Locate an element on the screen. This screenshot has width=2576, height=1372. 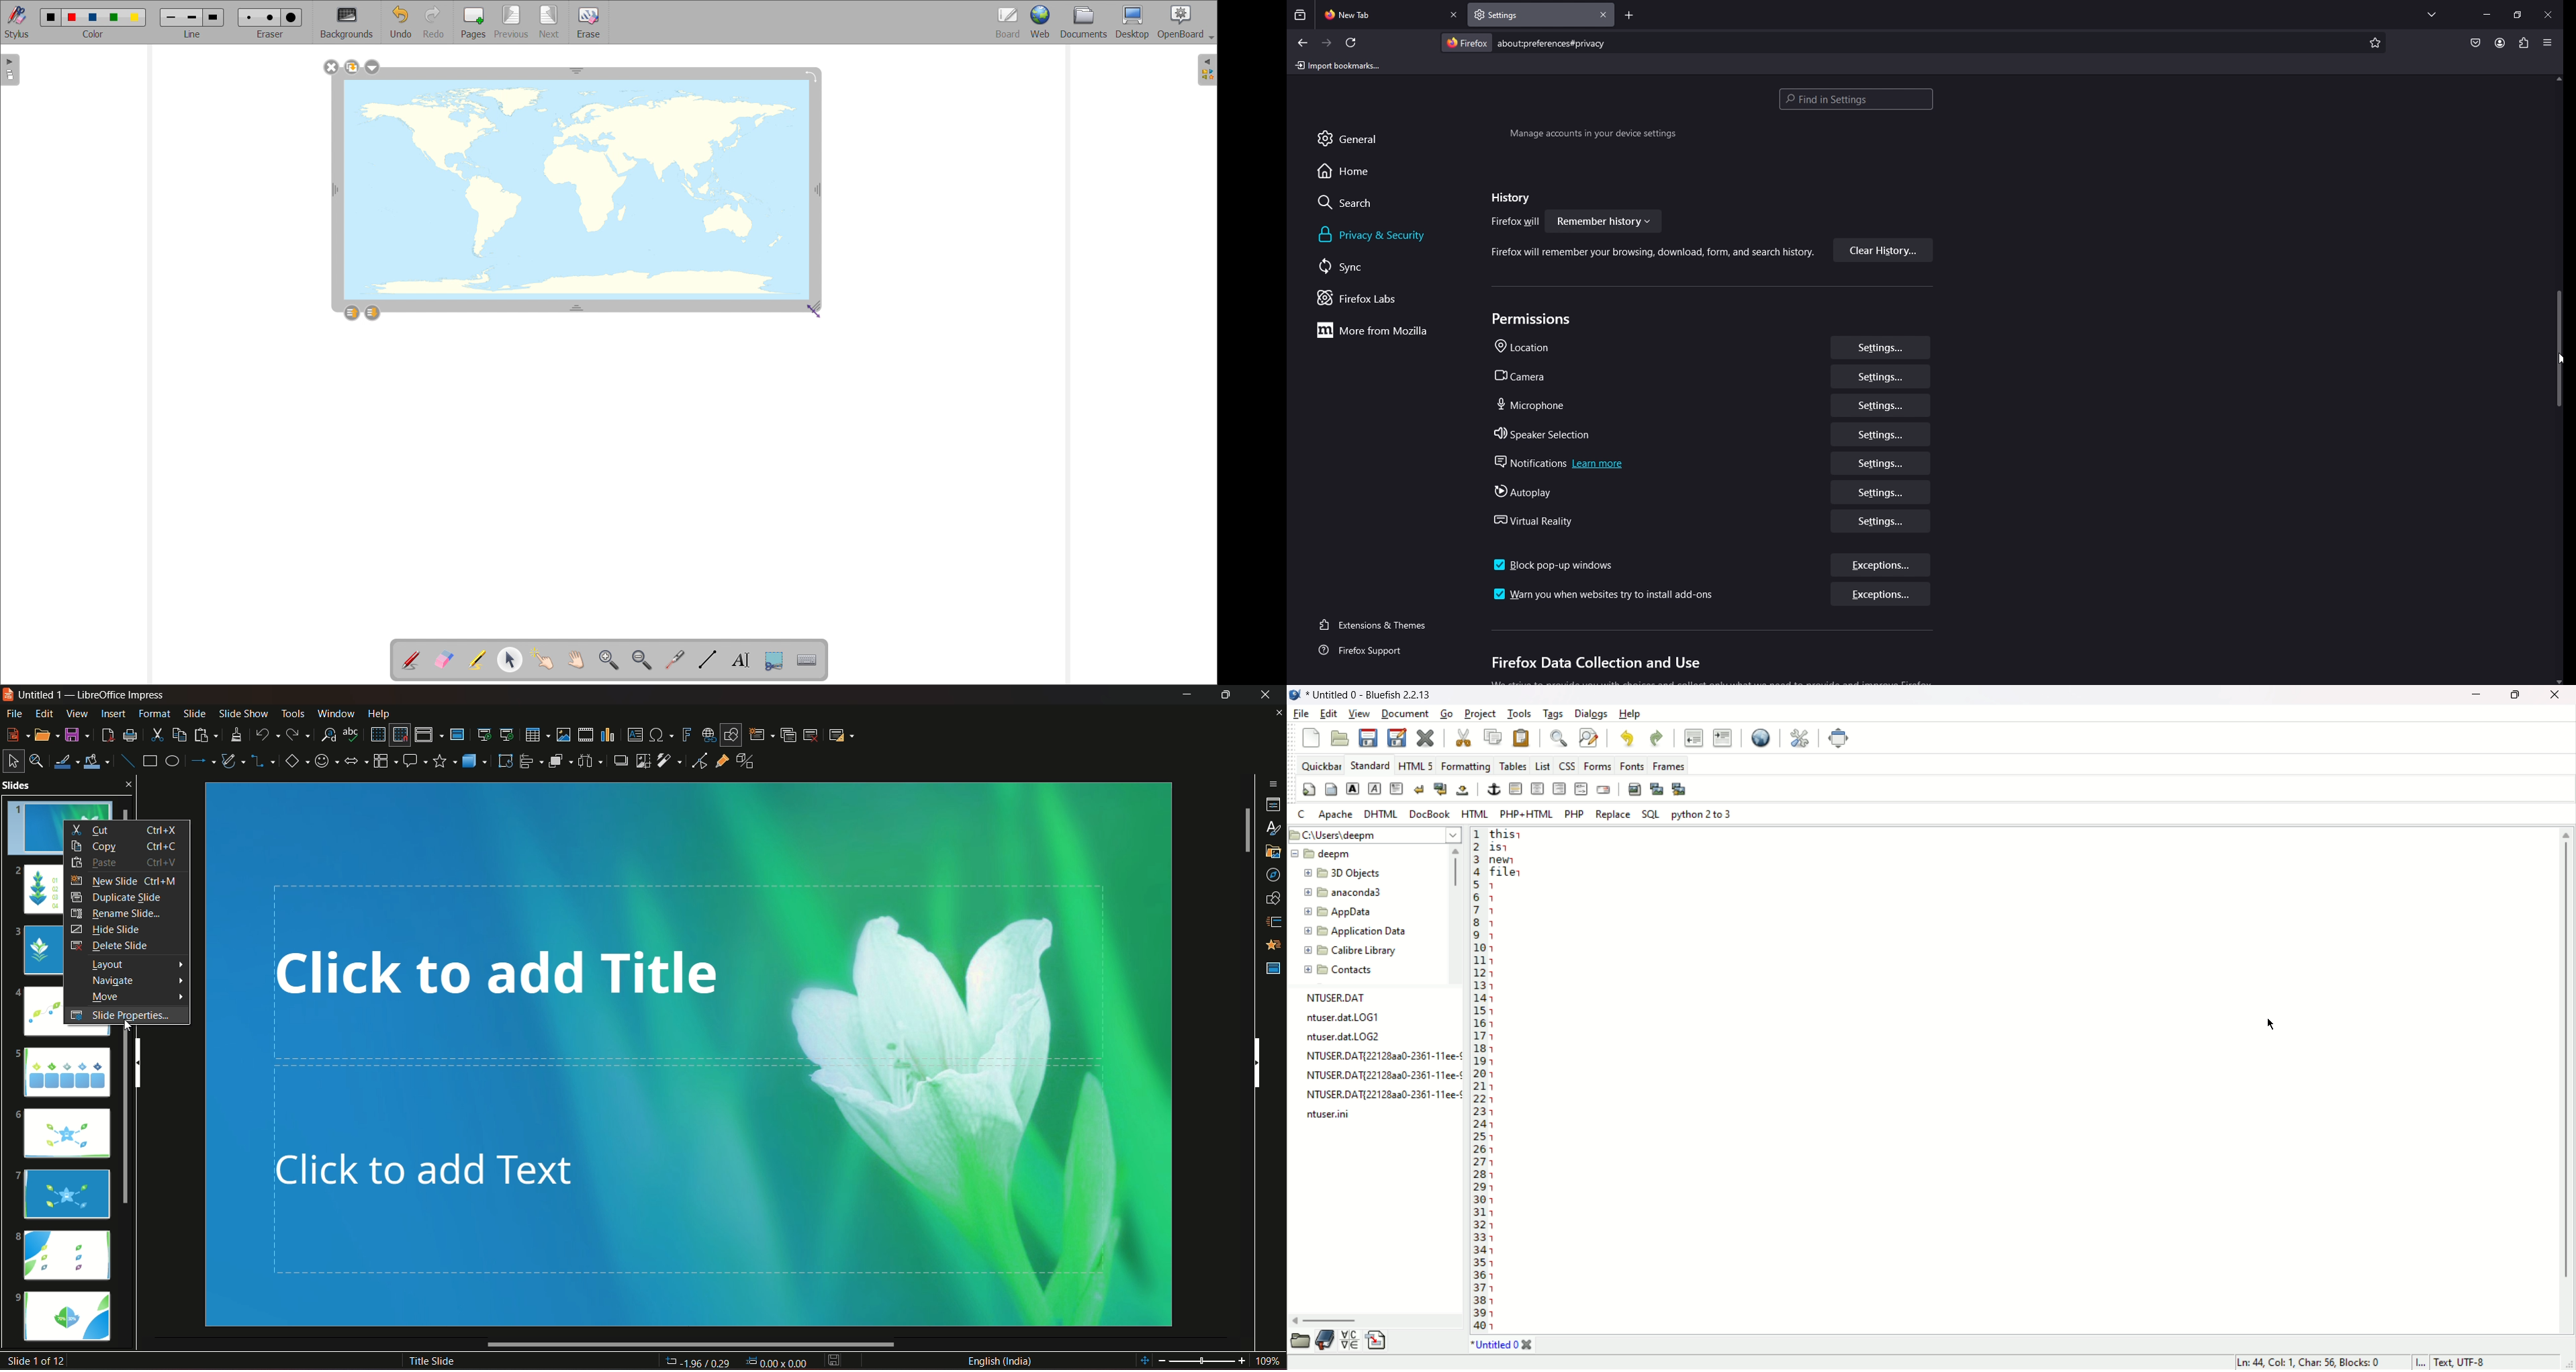
large is located at coordinates (214, 17).